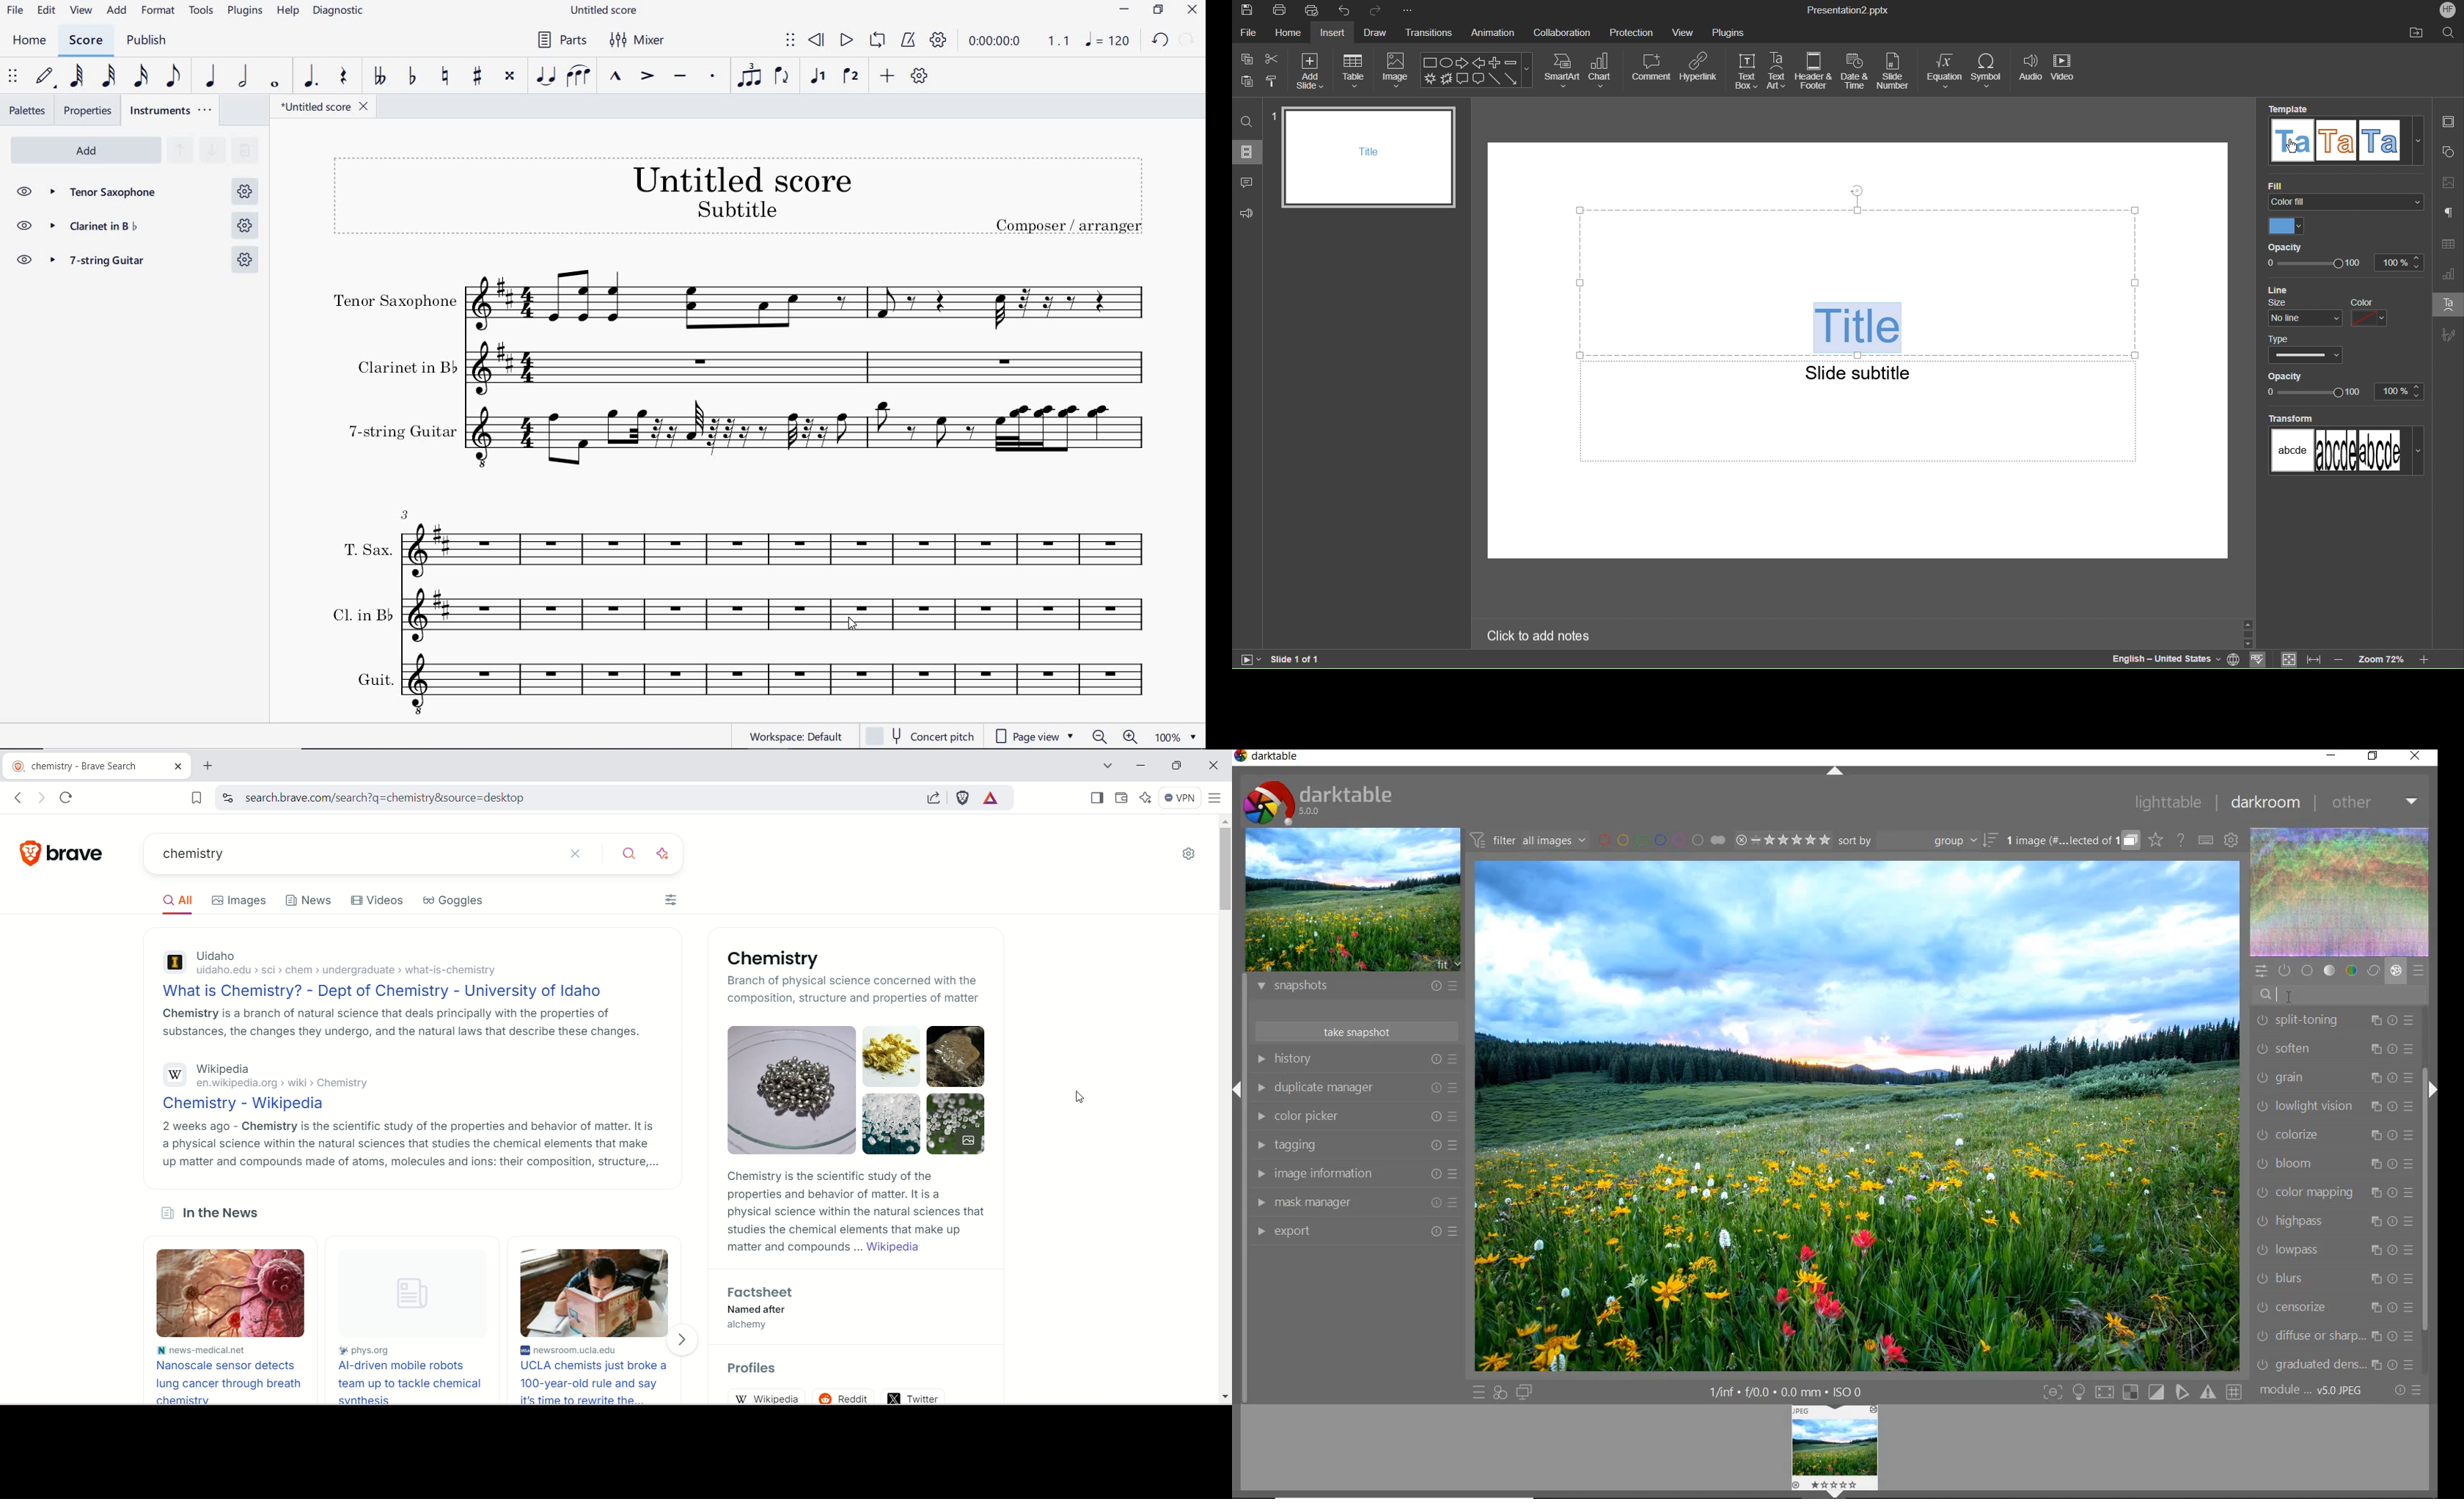 The height and width of the screenshot is (1512, 2464). What do you see at coordinates (2373, 970) in the screenshot?
I see `correct` at bounding box center [2373, 970].